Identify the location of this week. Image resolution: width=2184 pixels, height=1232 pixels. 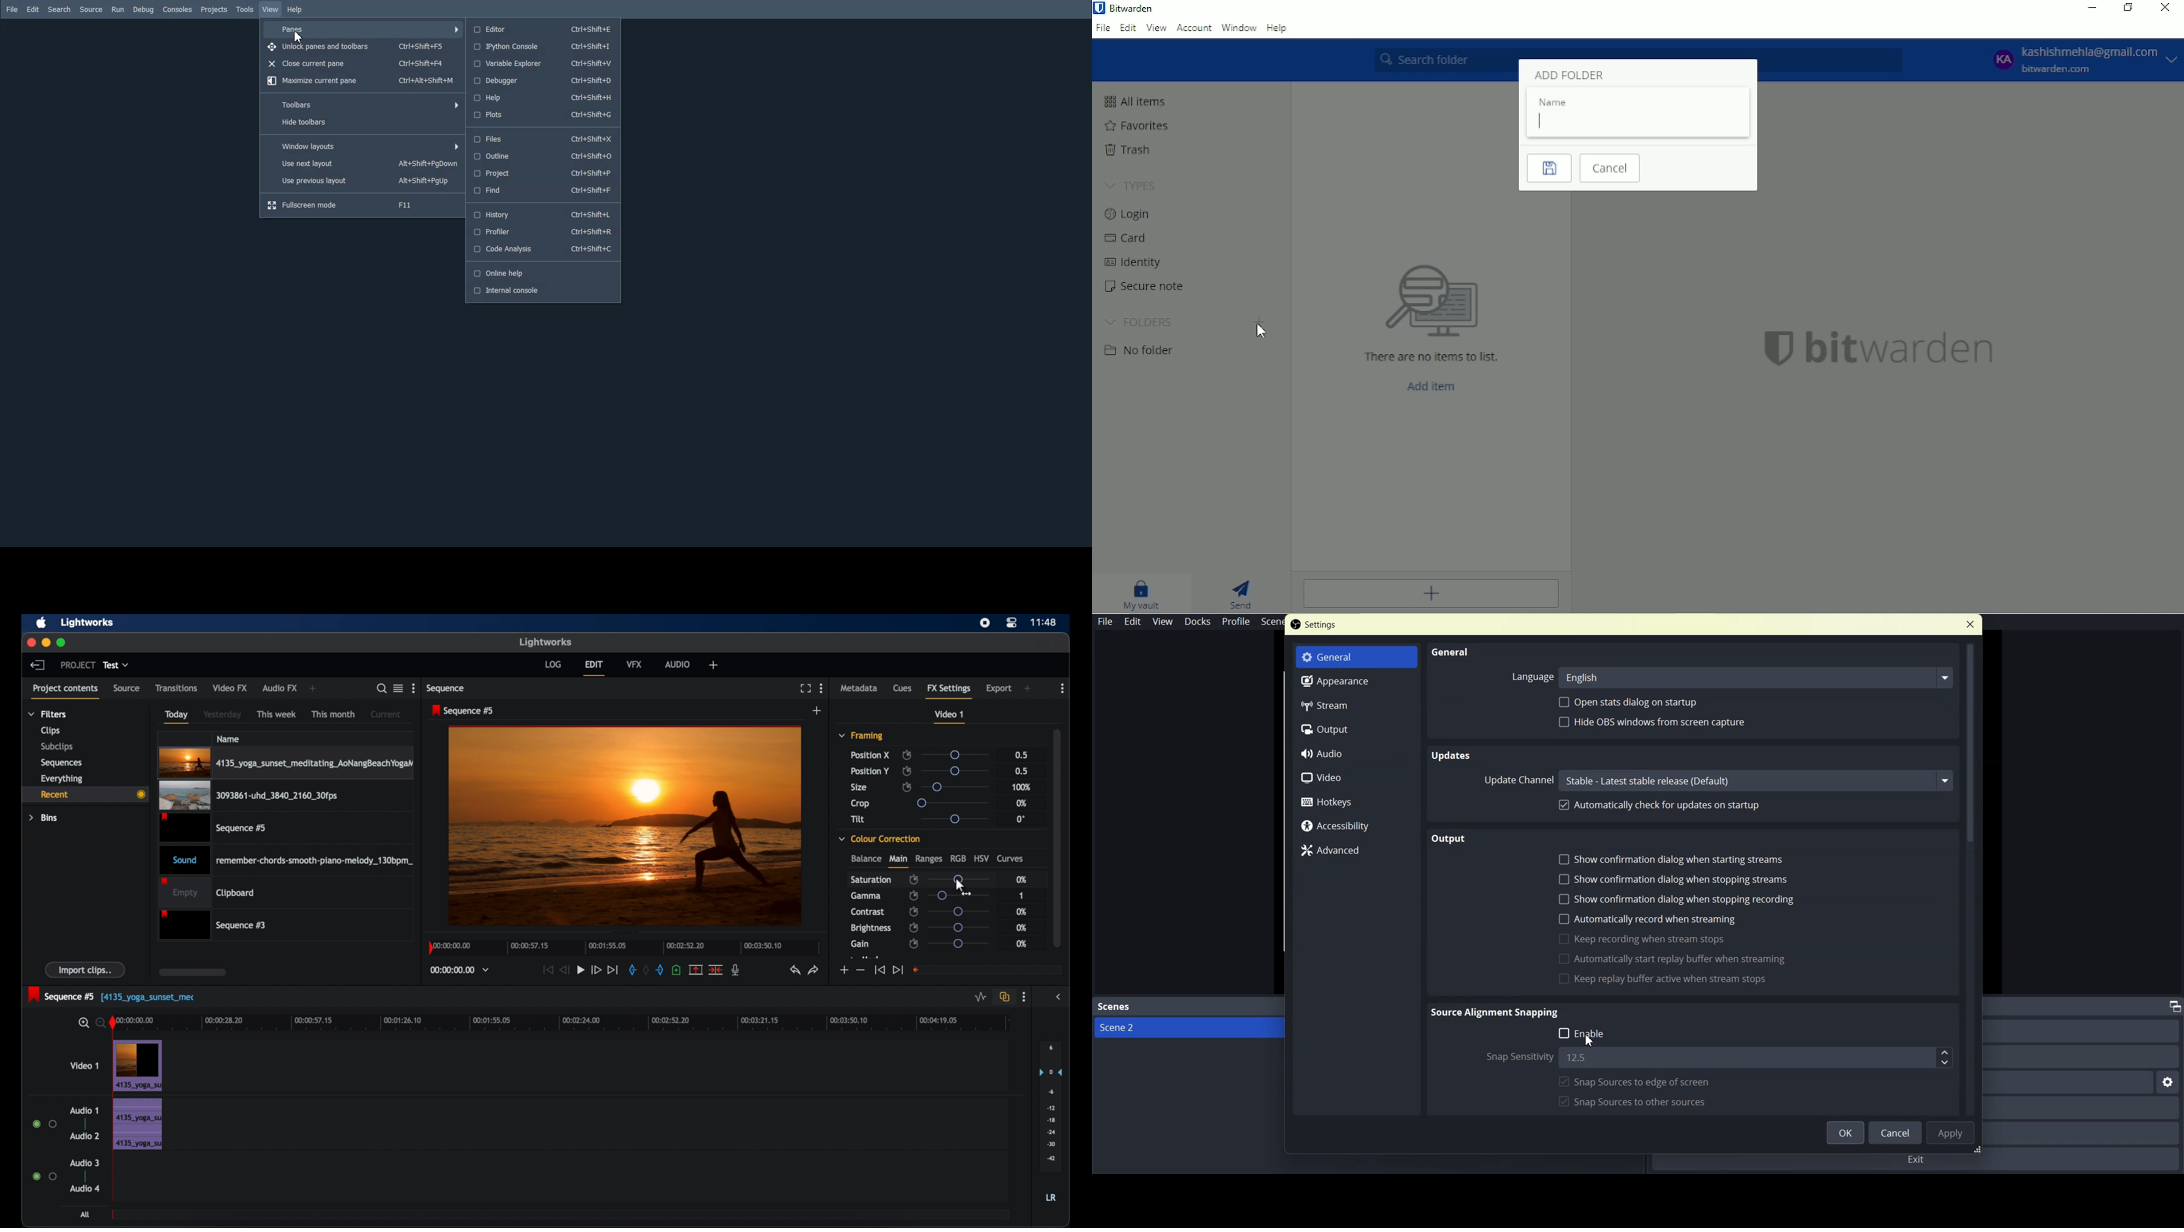
(277, 713).